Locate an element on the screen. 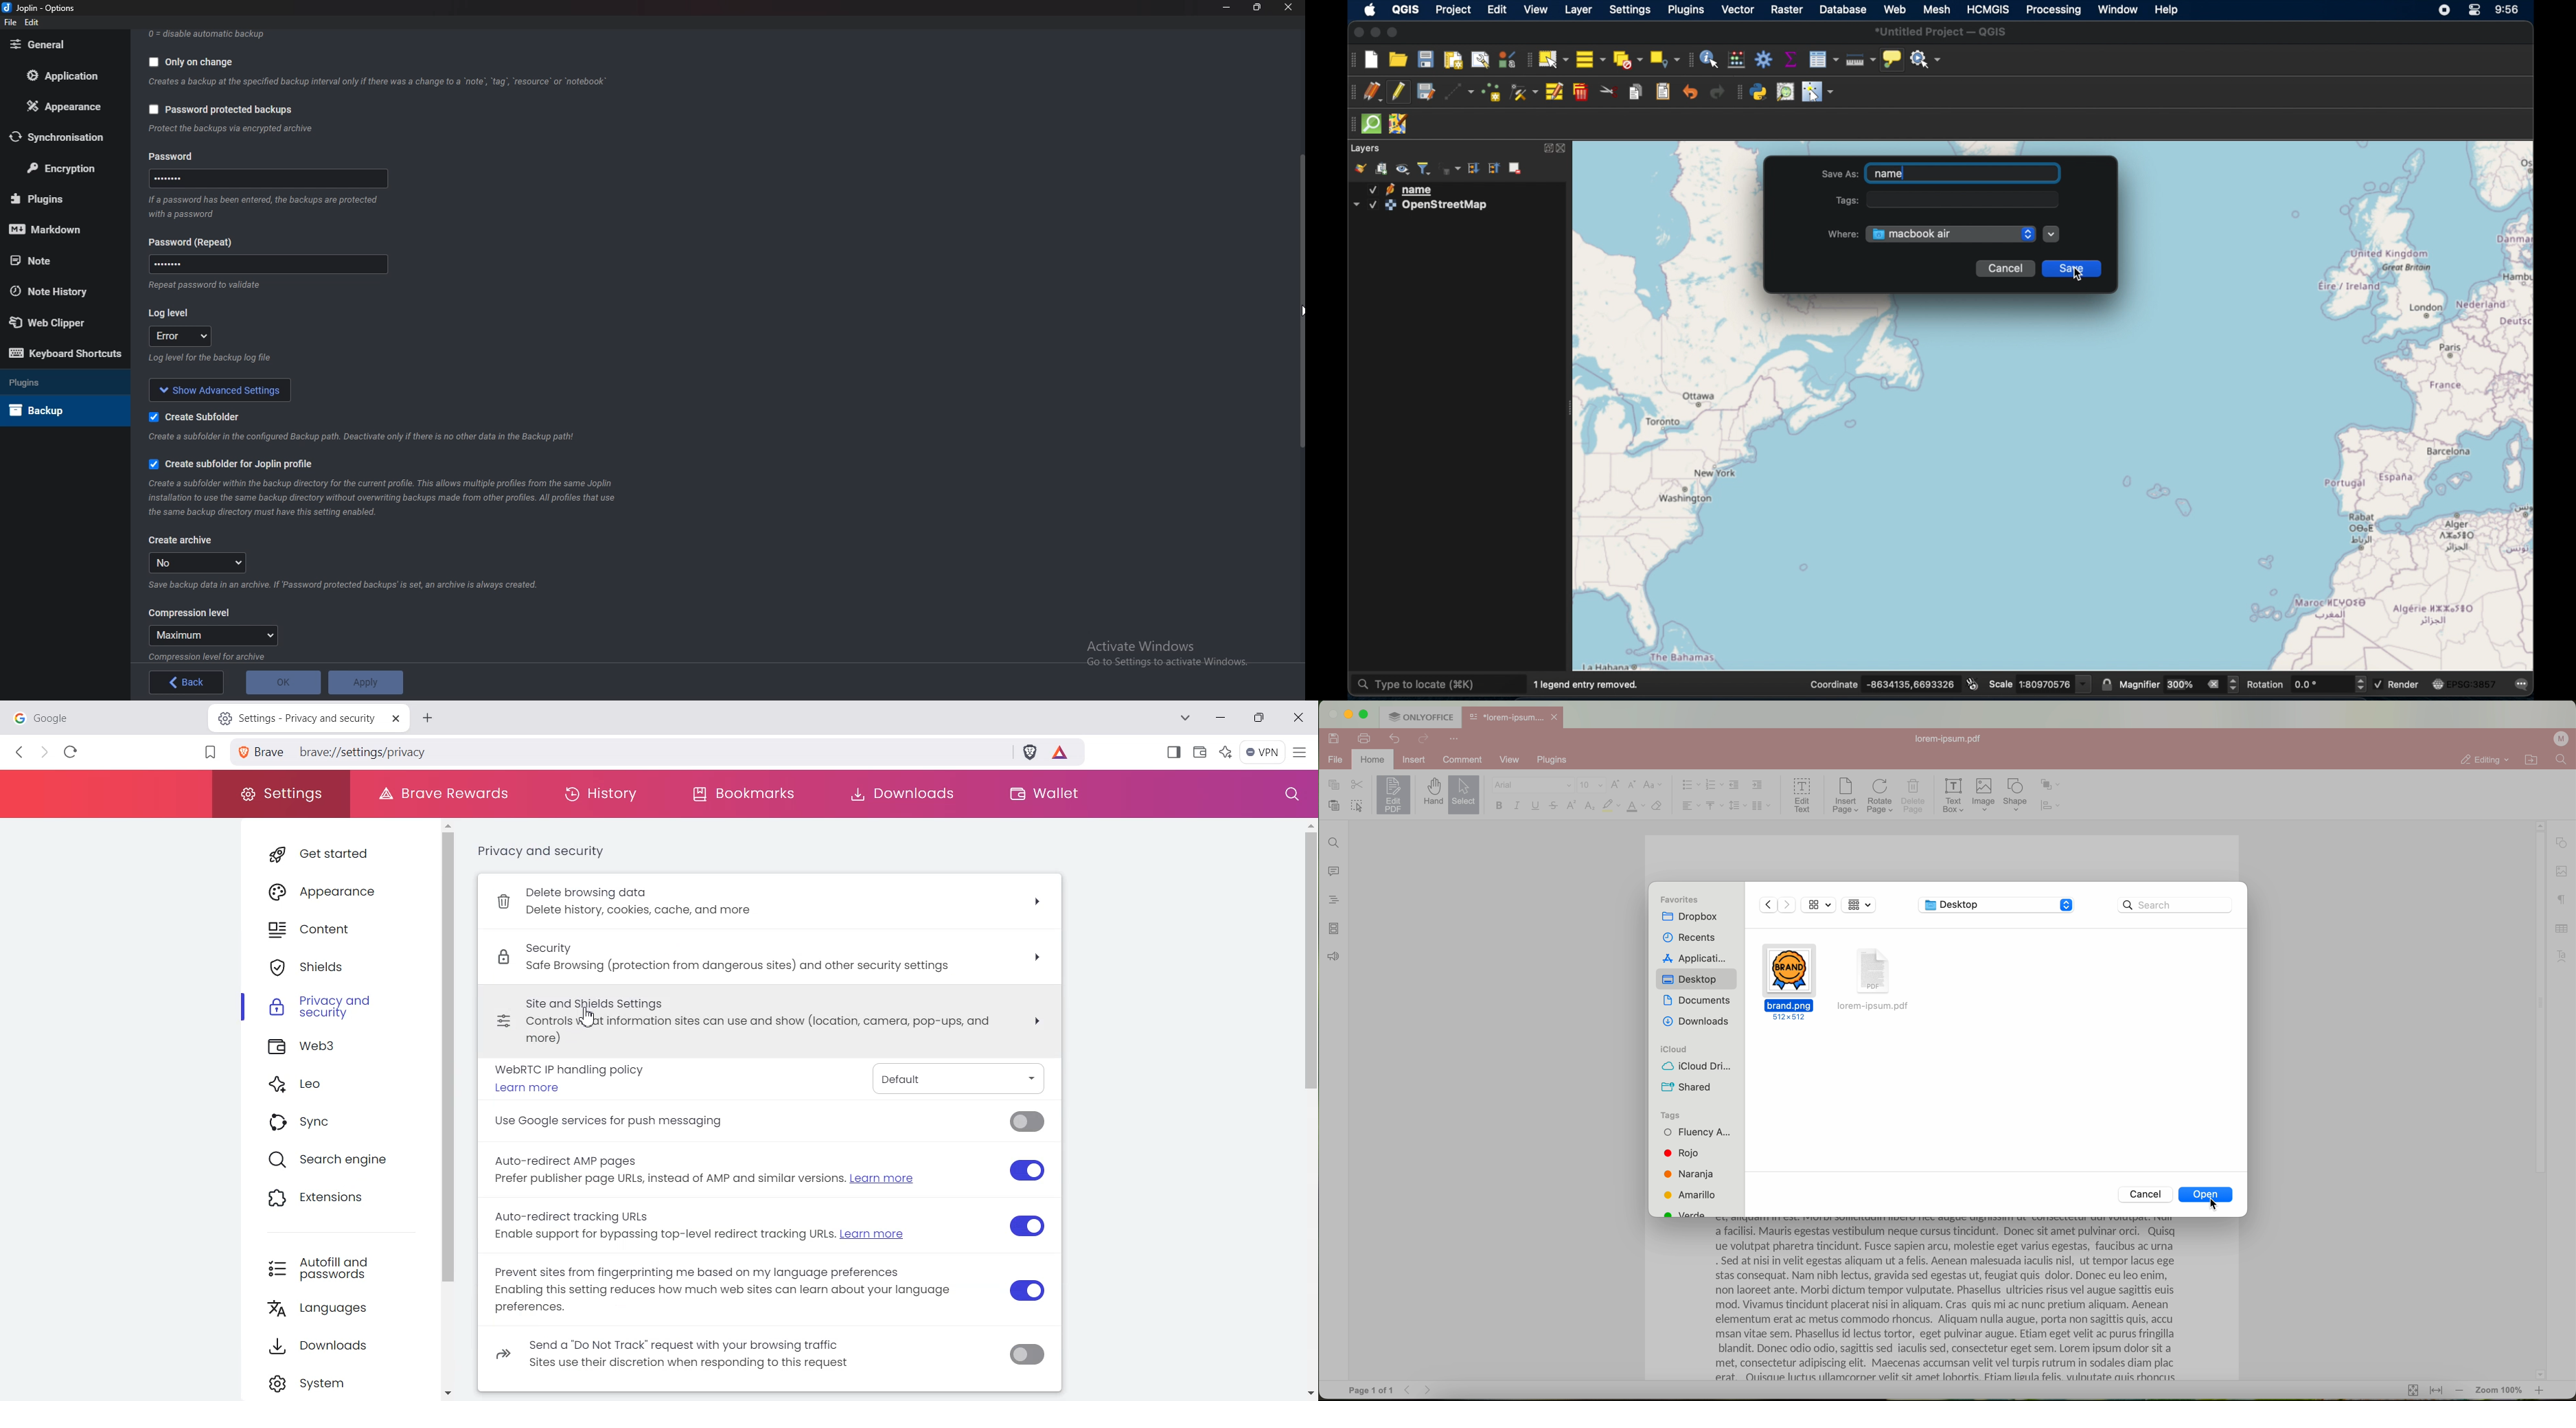 This screenshot has height=1428, width=2576. window is located at coordinates (2117, 9).